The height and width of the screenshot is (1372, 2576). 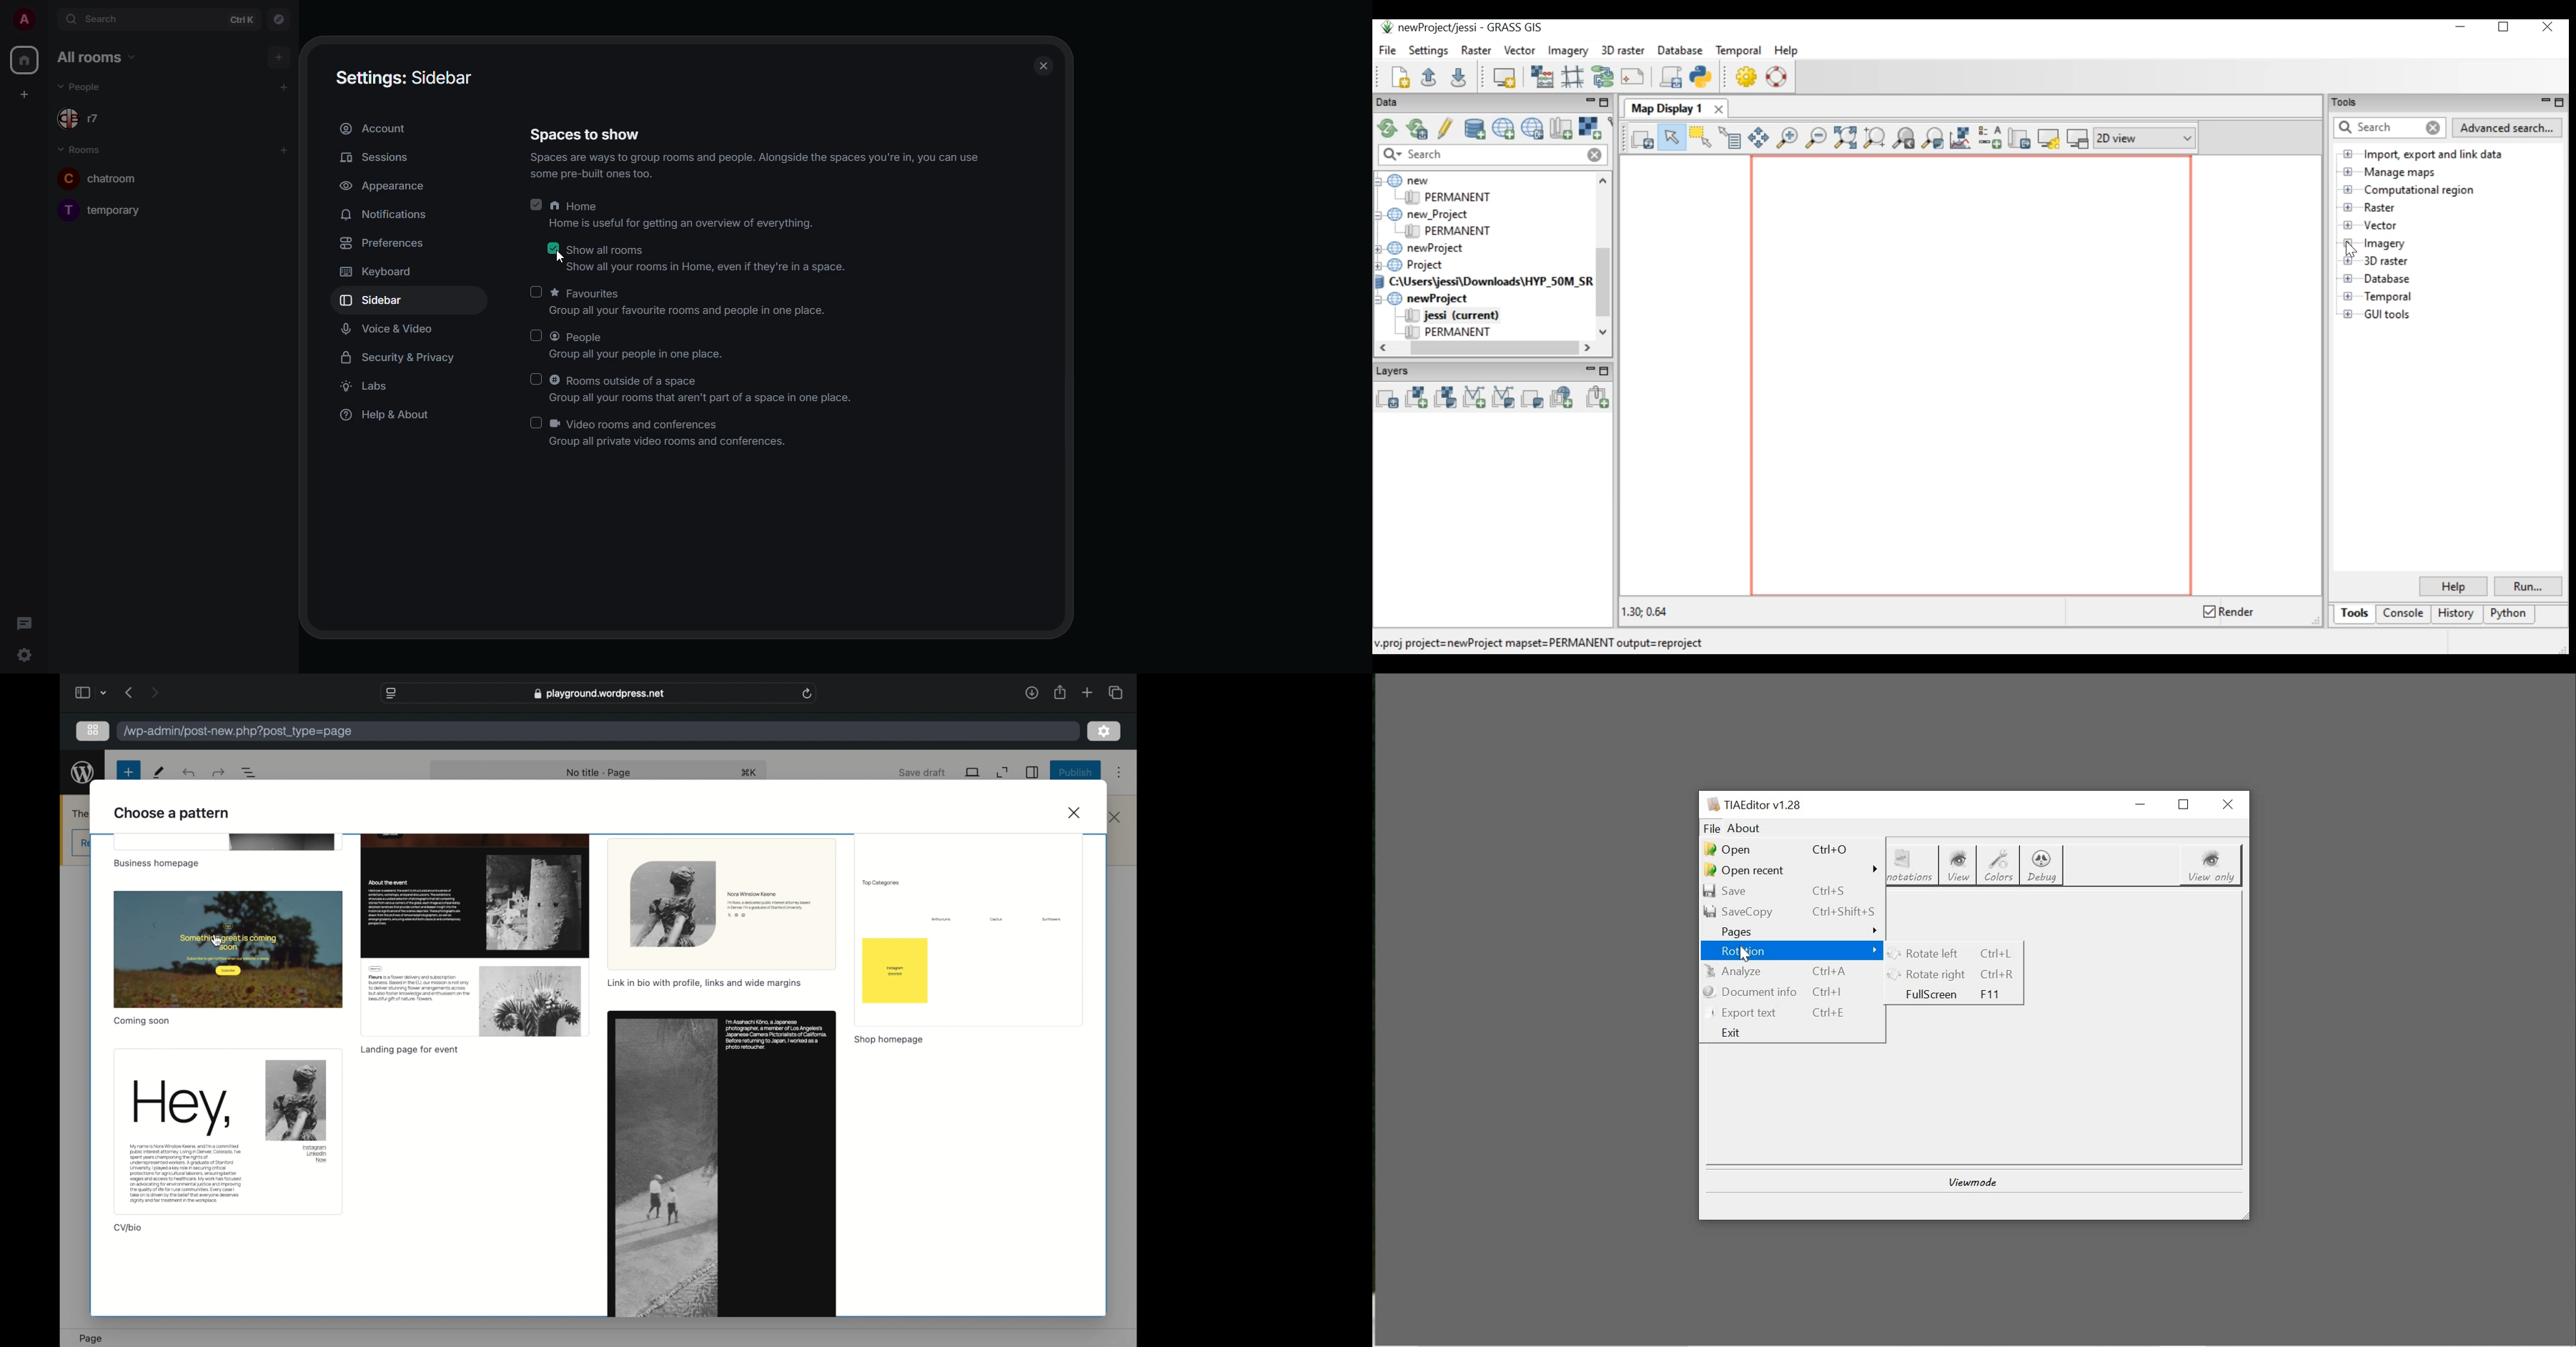 I want to click on enabled, so click(x=550, y=250).